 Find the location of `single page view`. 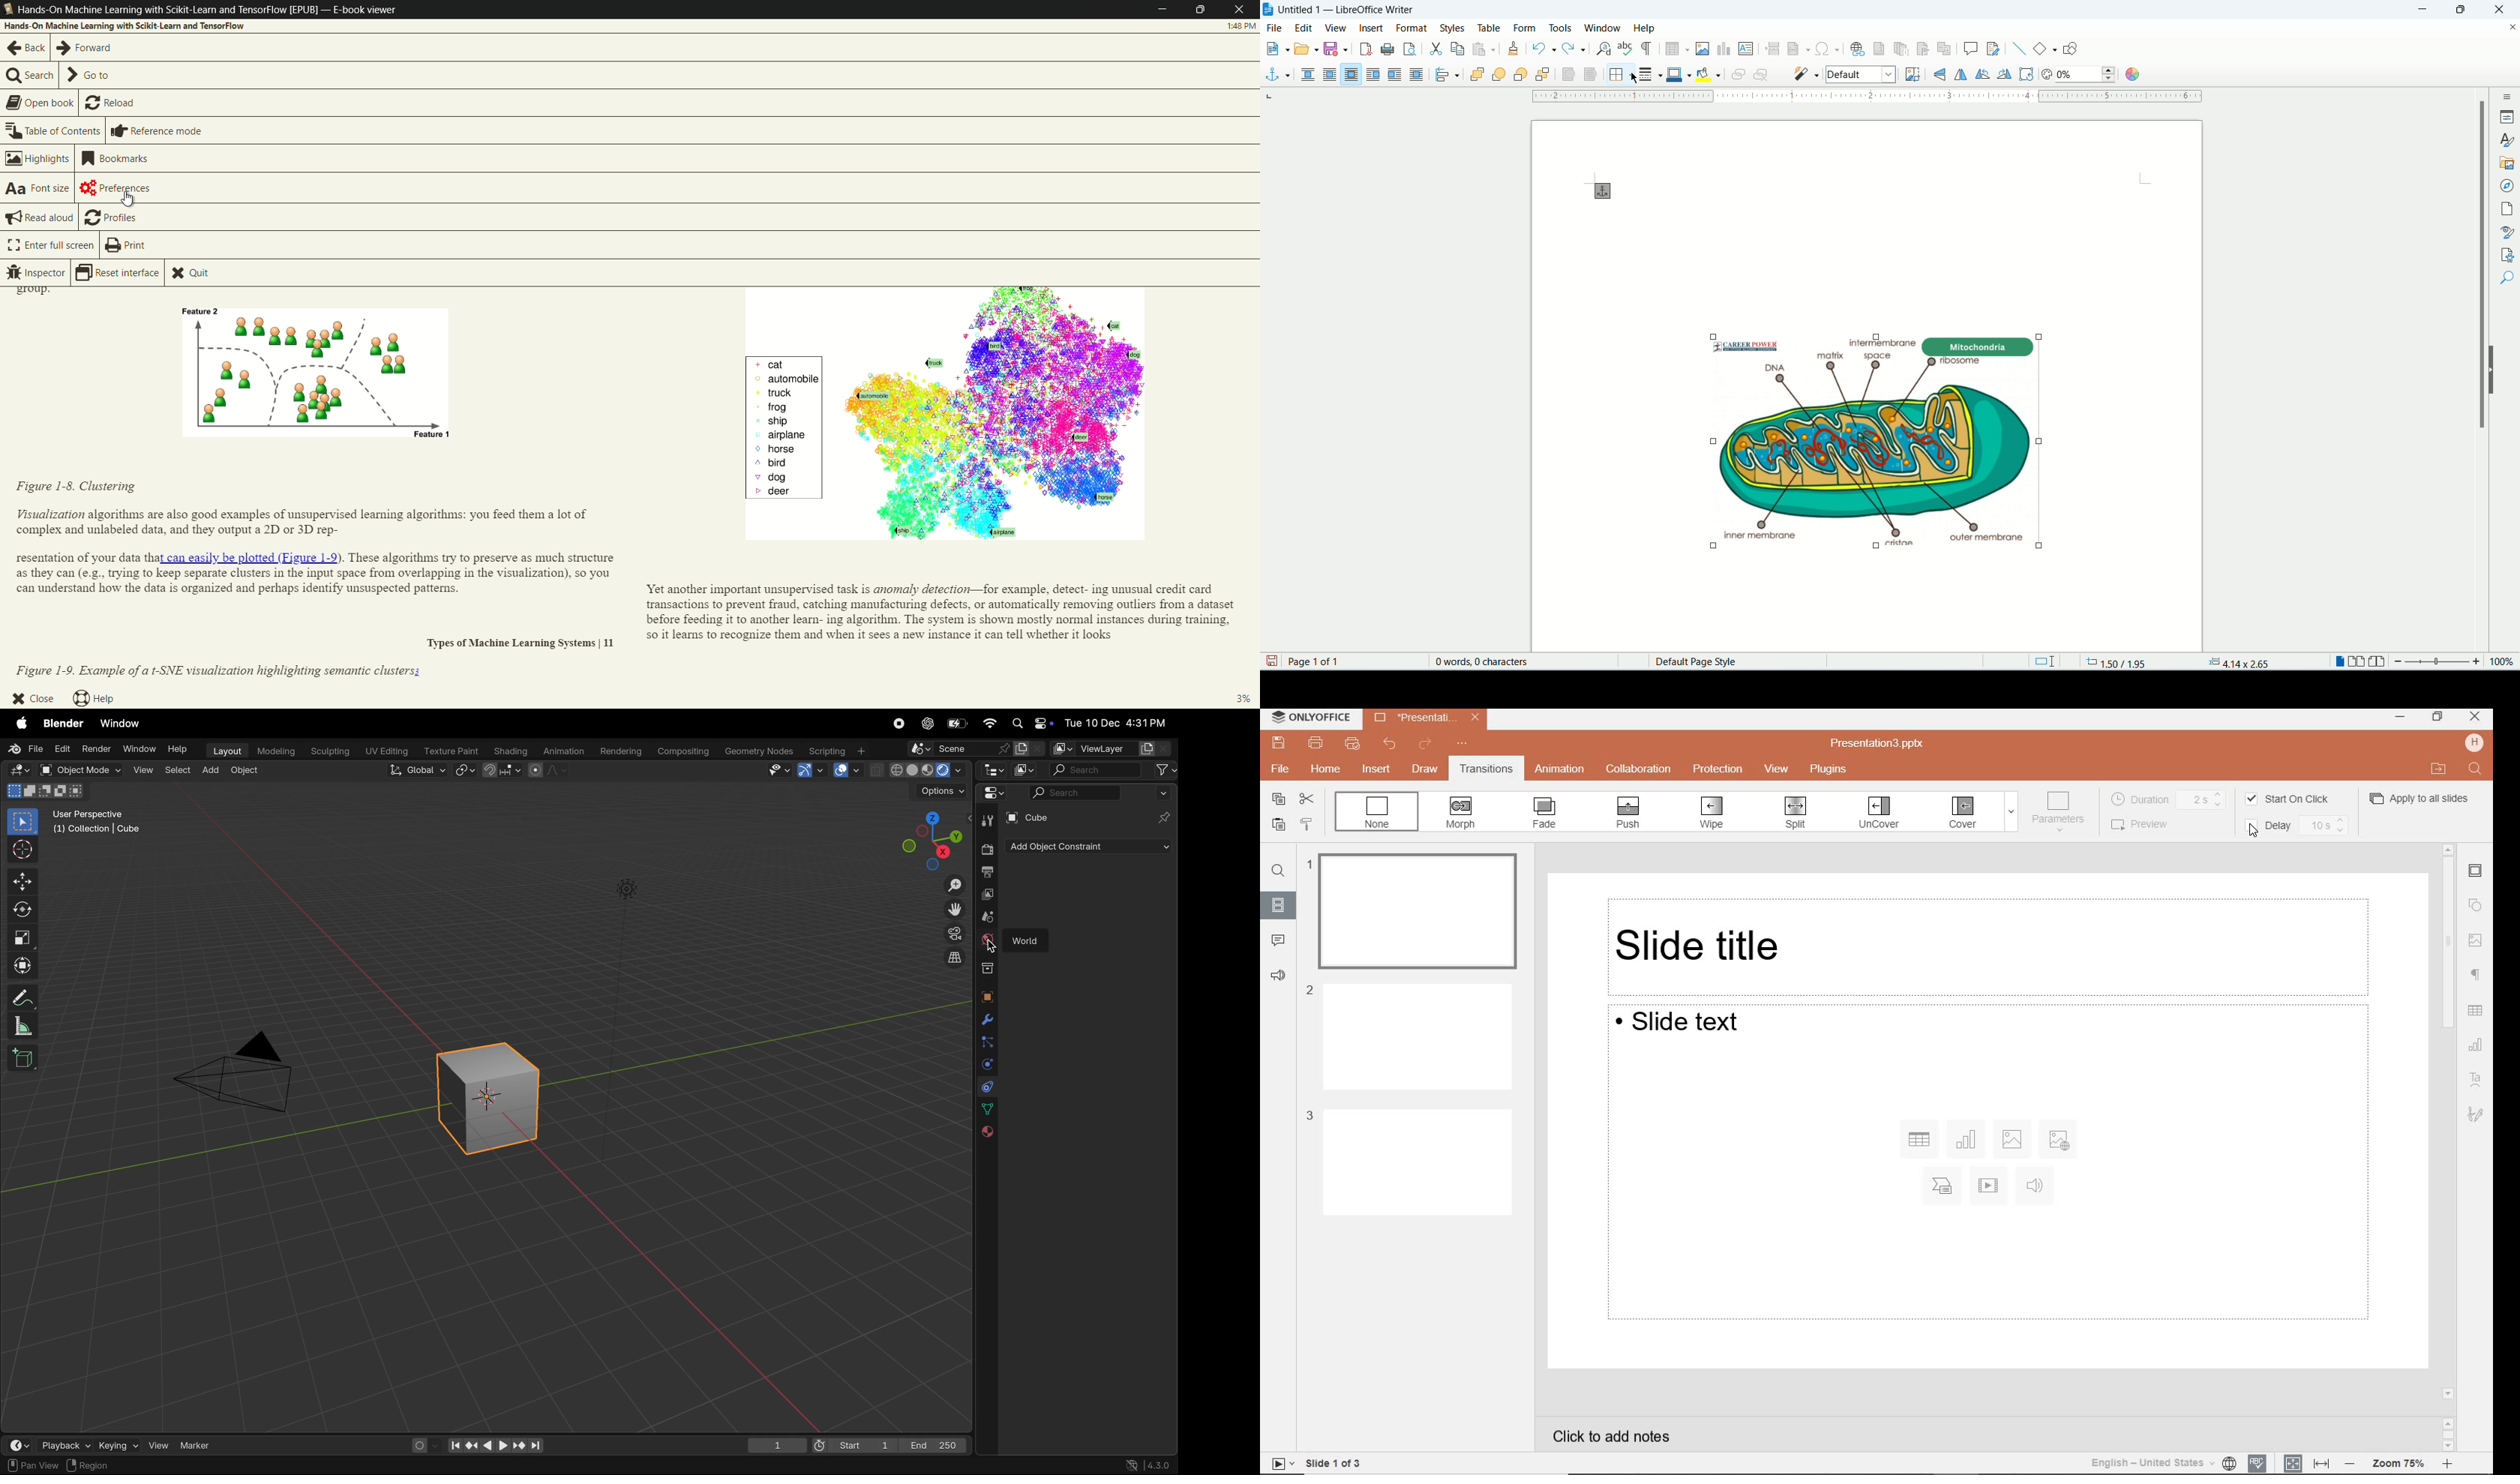

single page view is located at coordinates (2338, 663).